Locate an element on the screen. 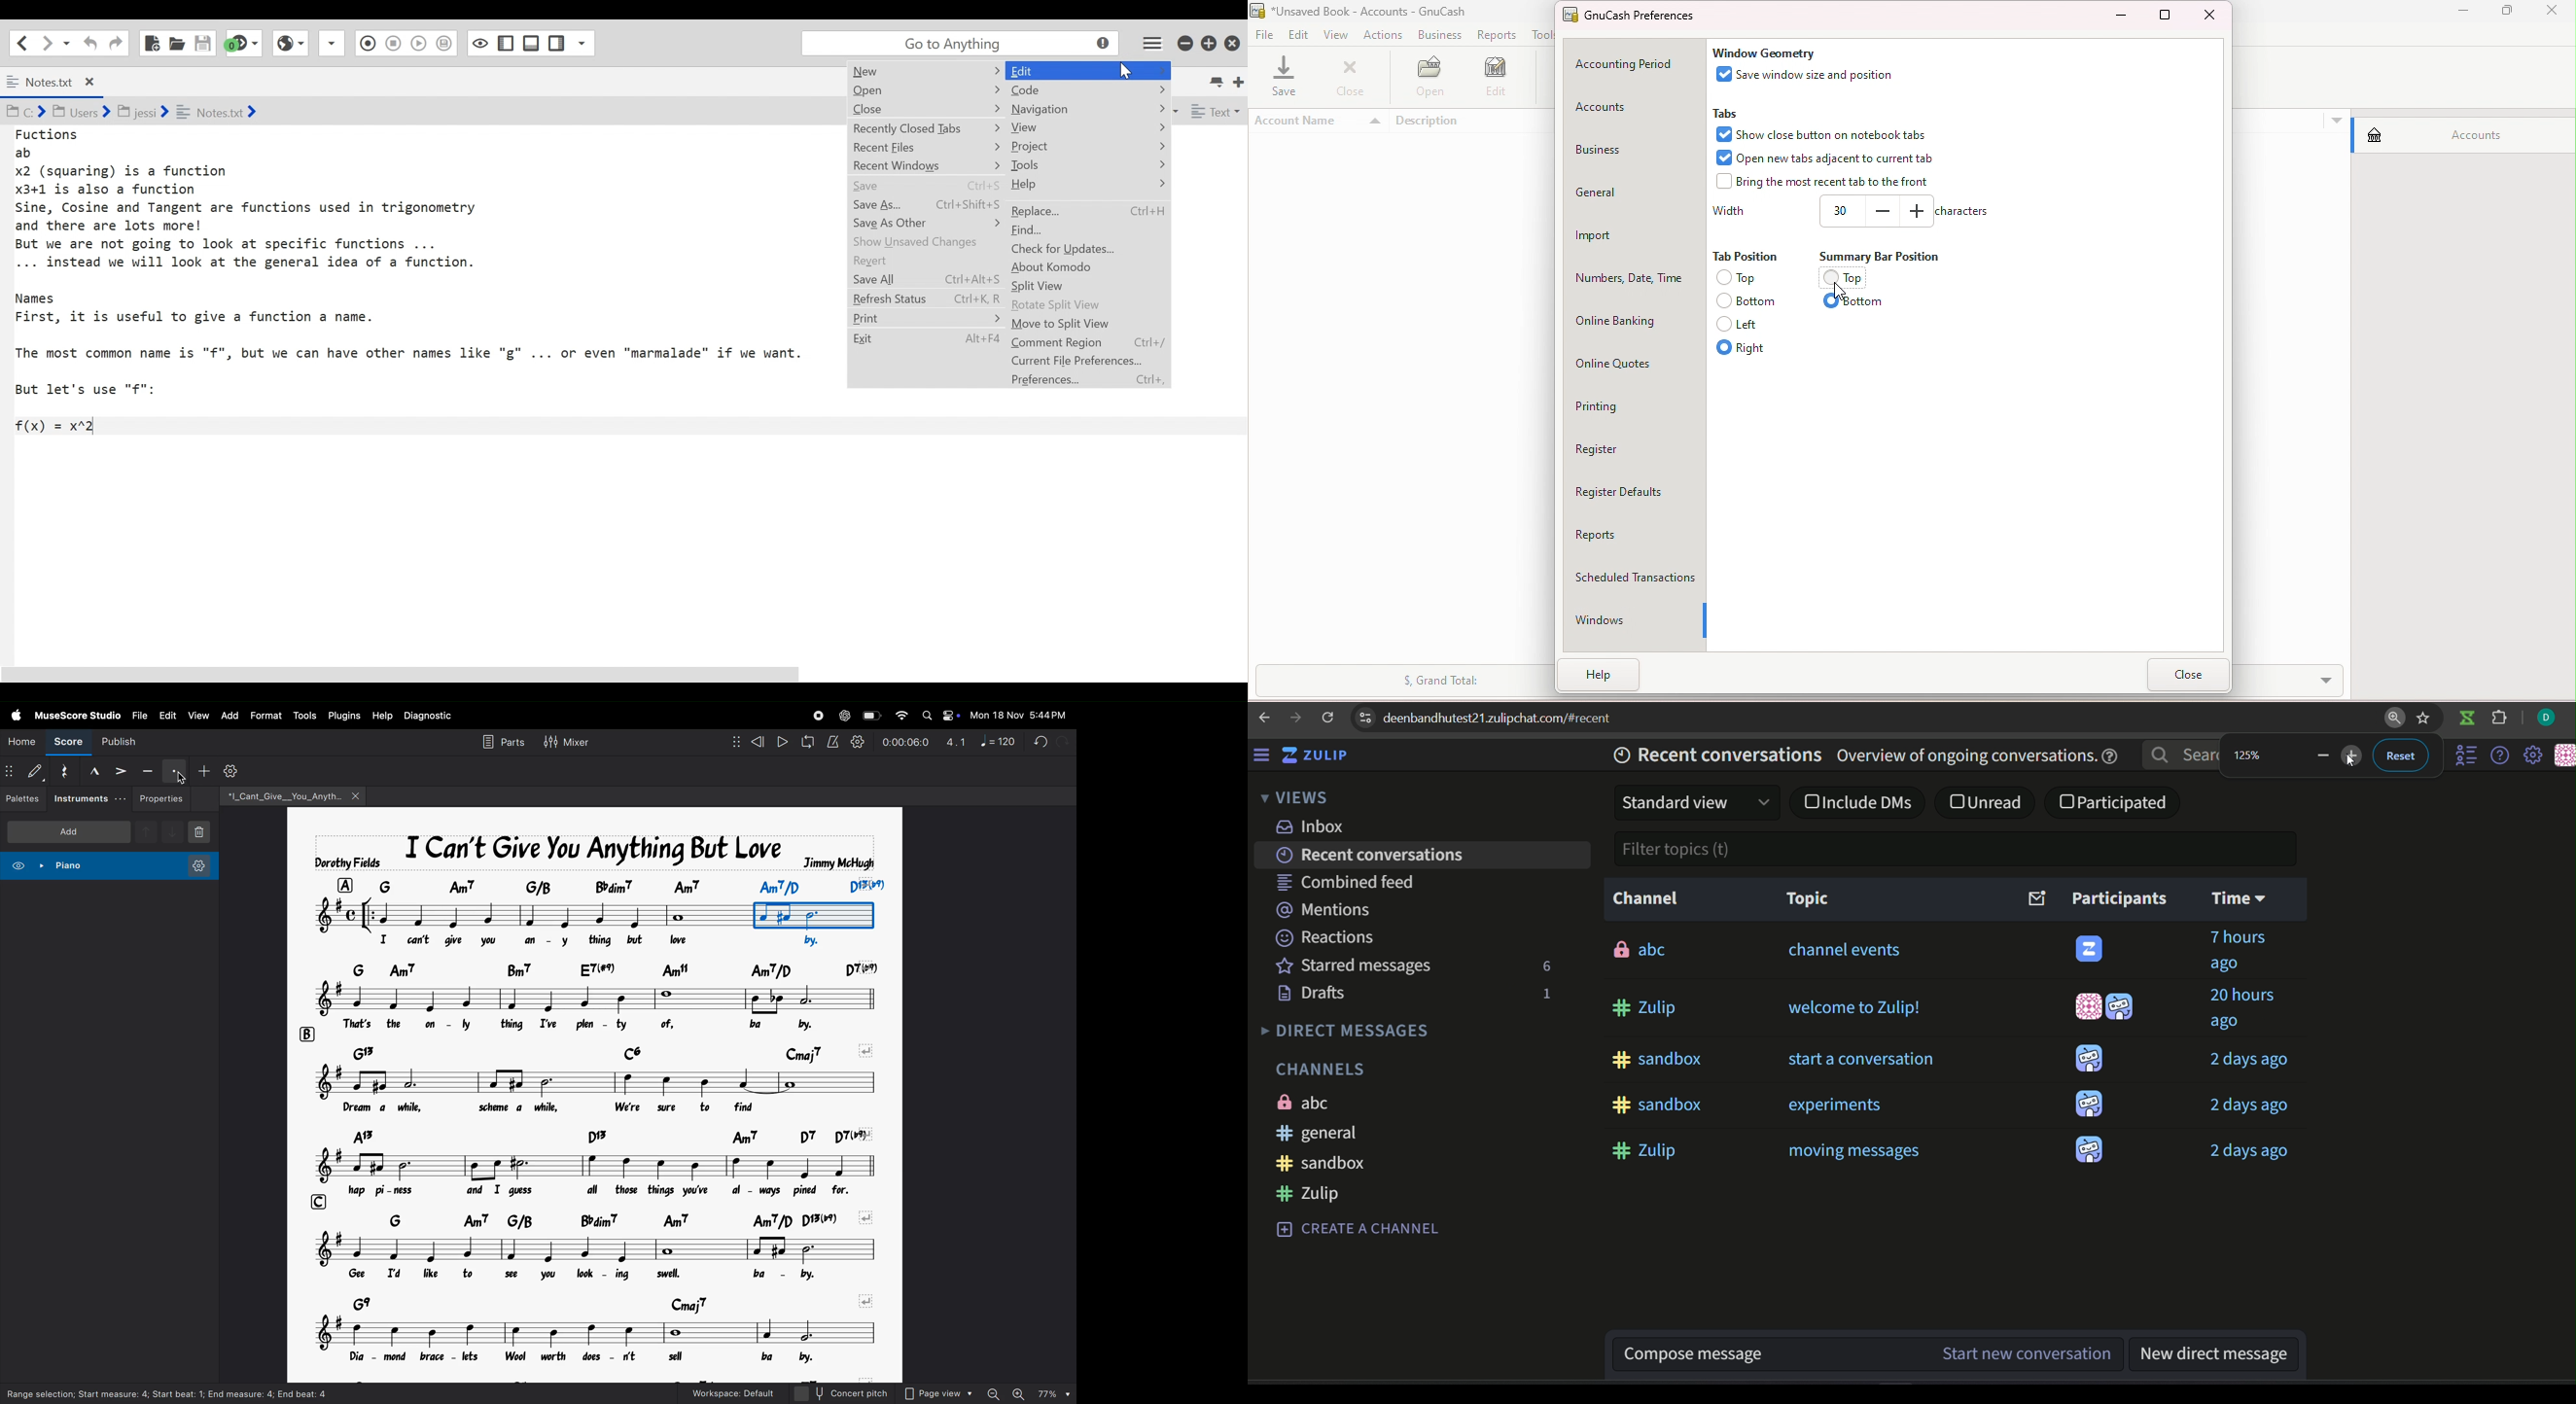 The width and height of the screenshot is (2576, 1428). number is located at coordinates (1545, 965).